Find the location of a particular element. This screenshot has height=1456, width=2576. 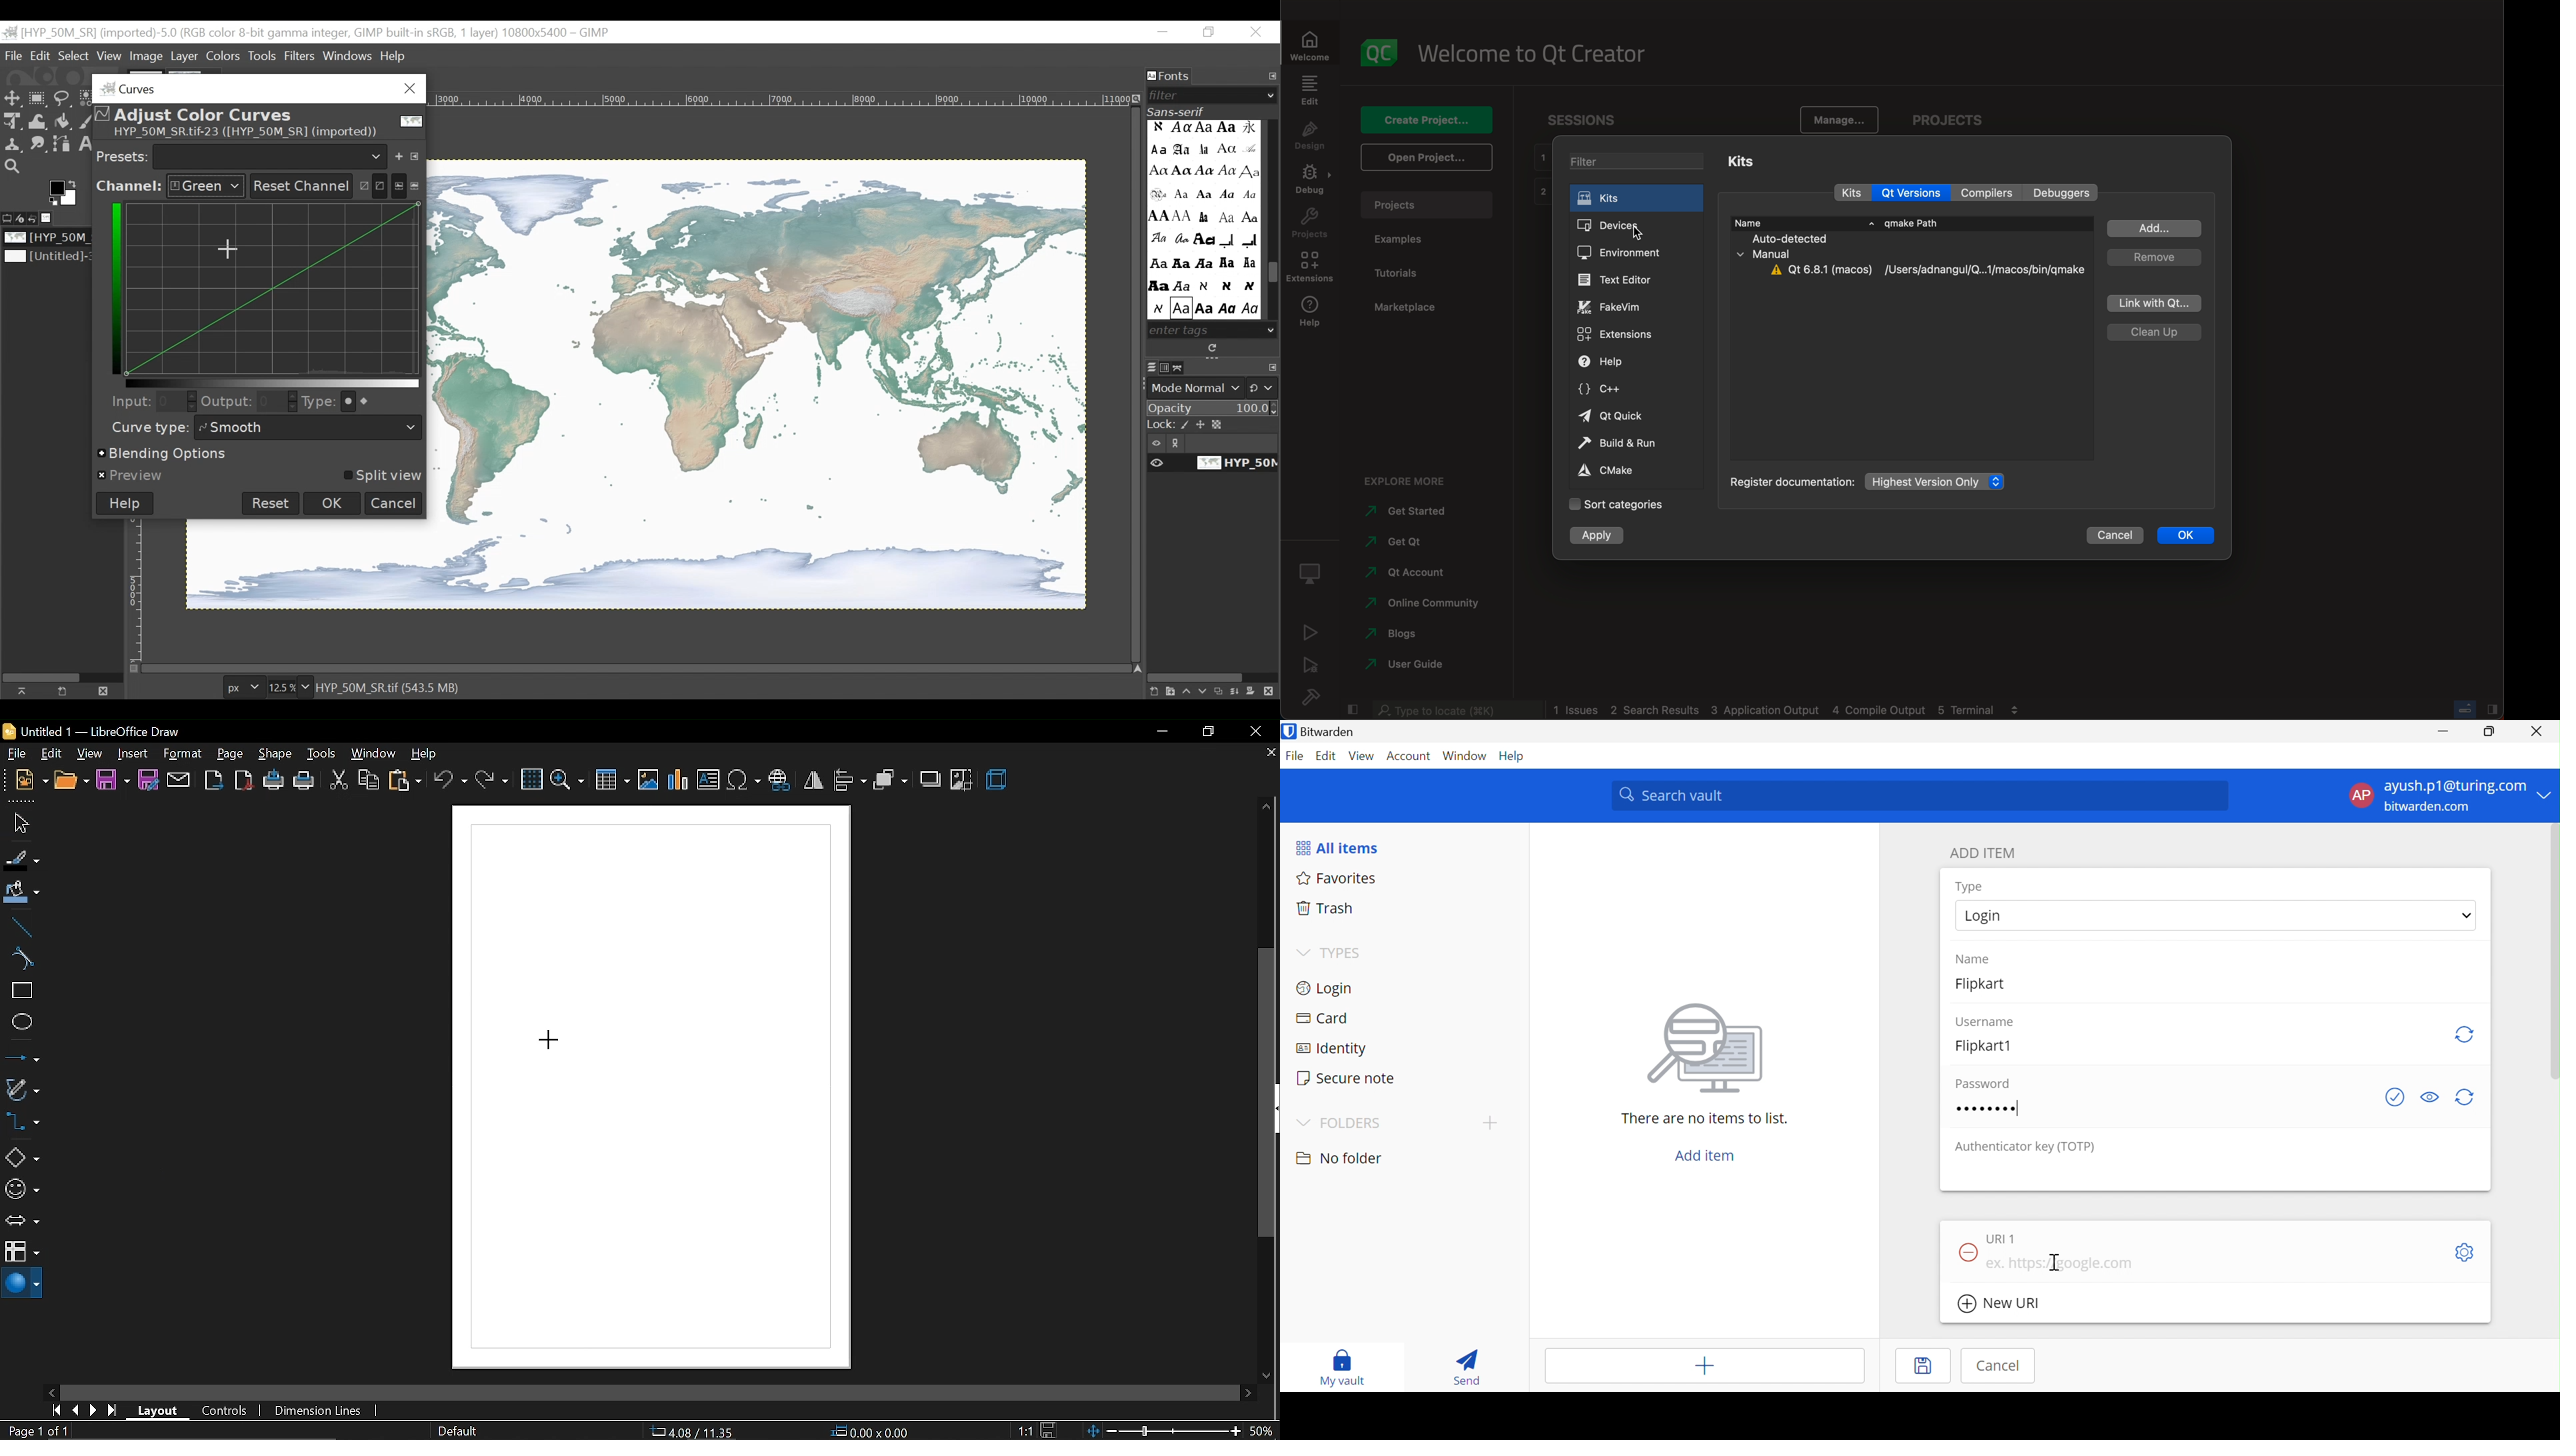

redo is located at coordinates (491, 779).